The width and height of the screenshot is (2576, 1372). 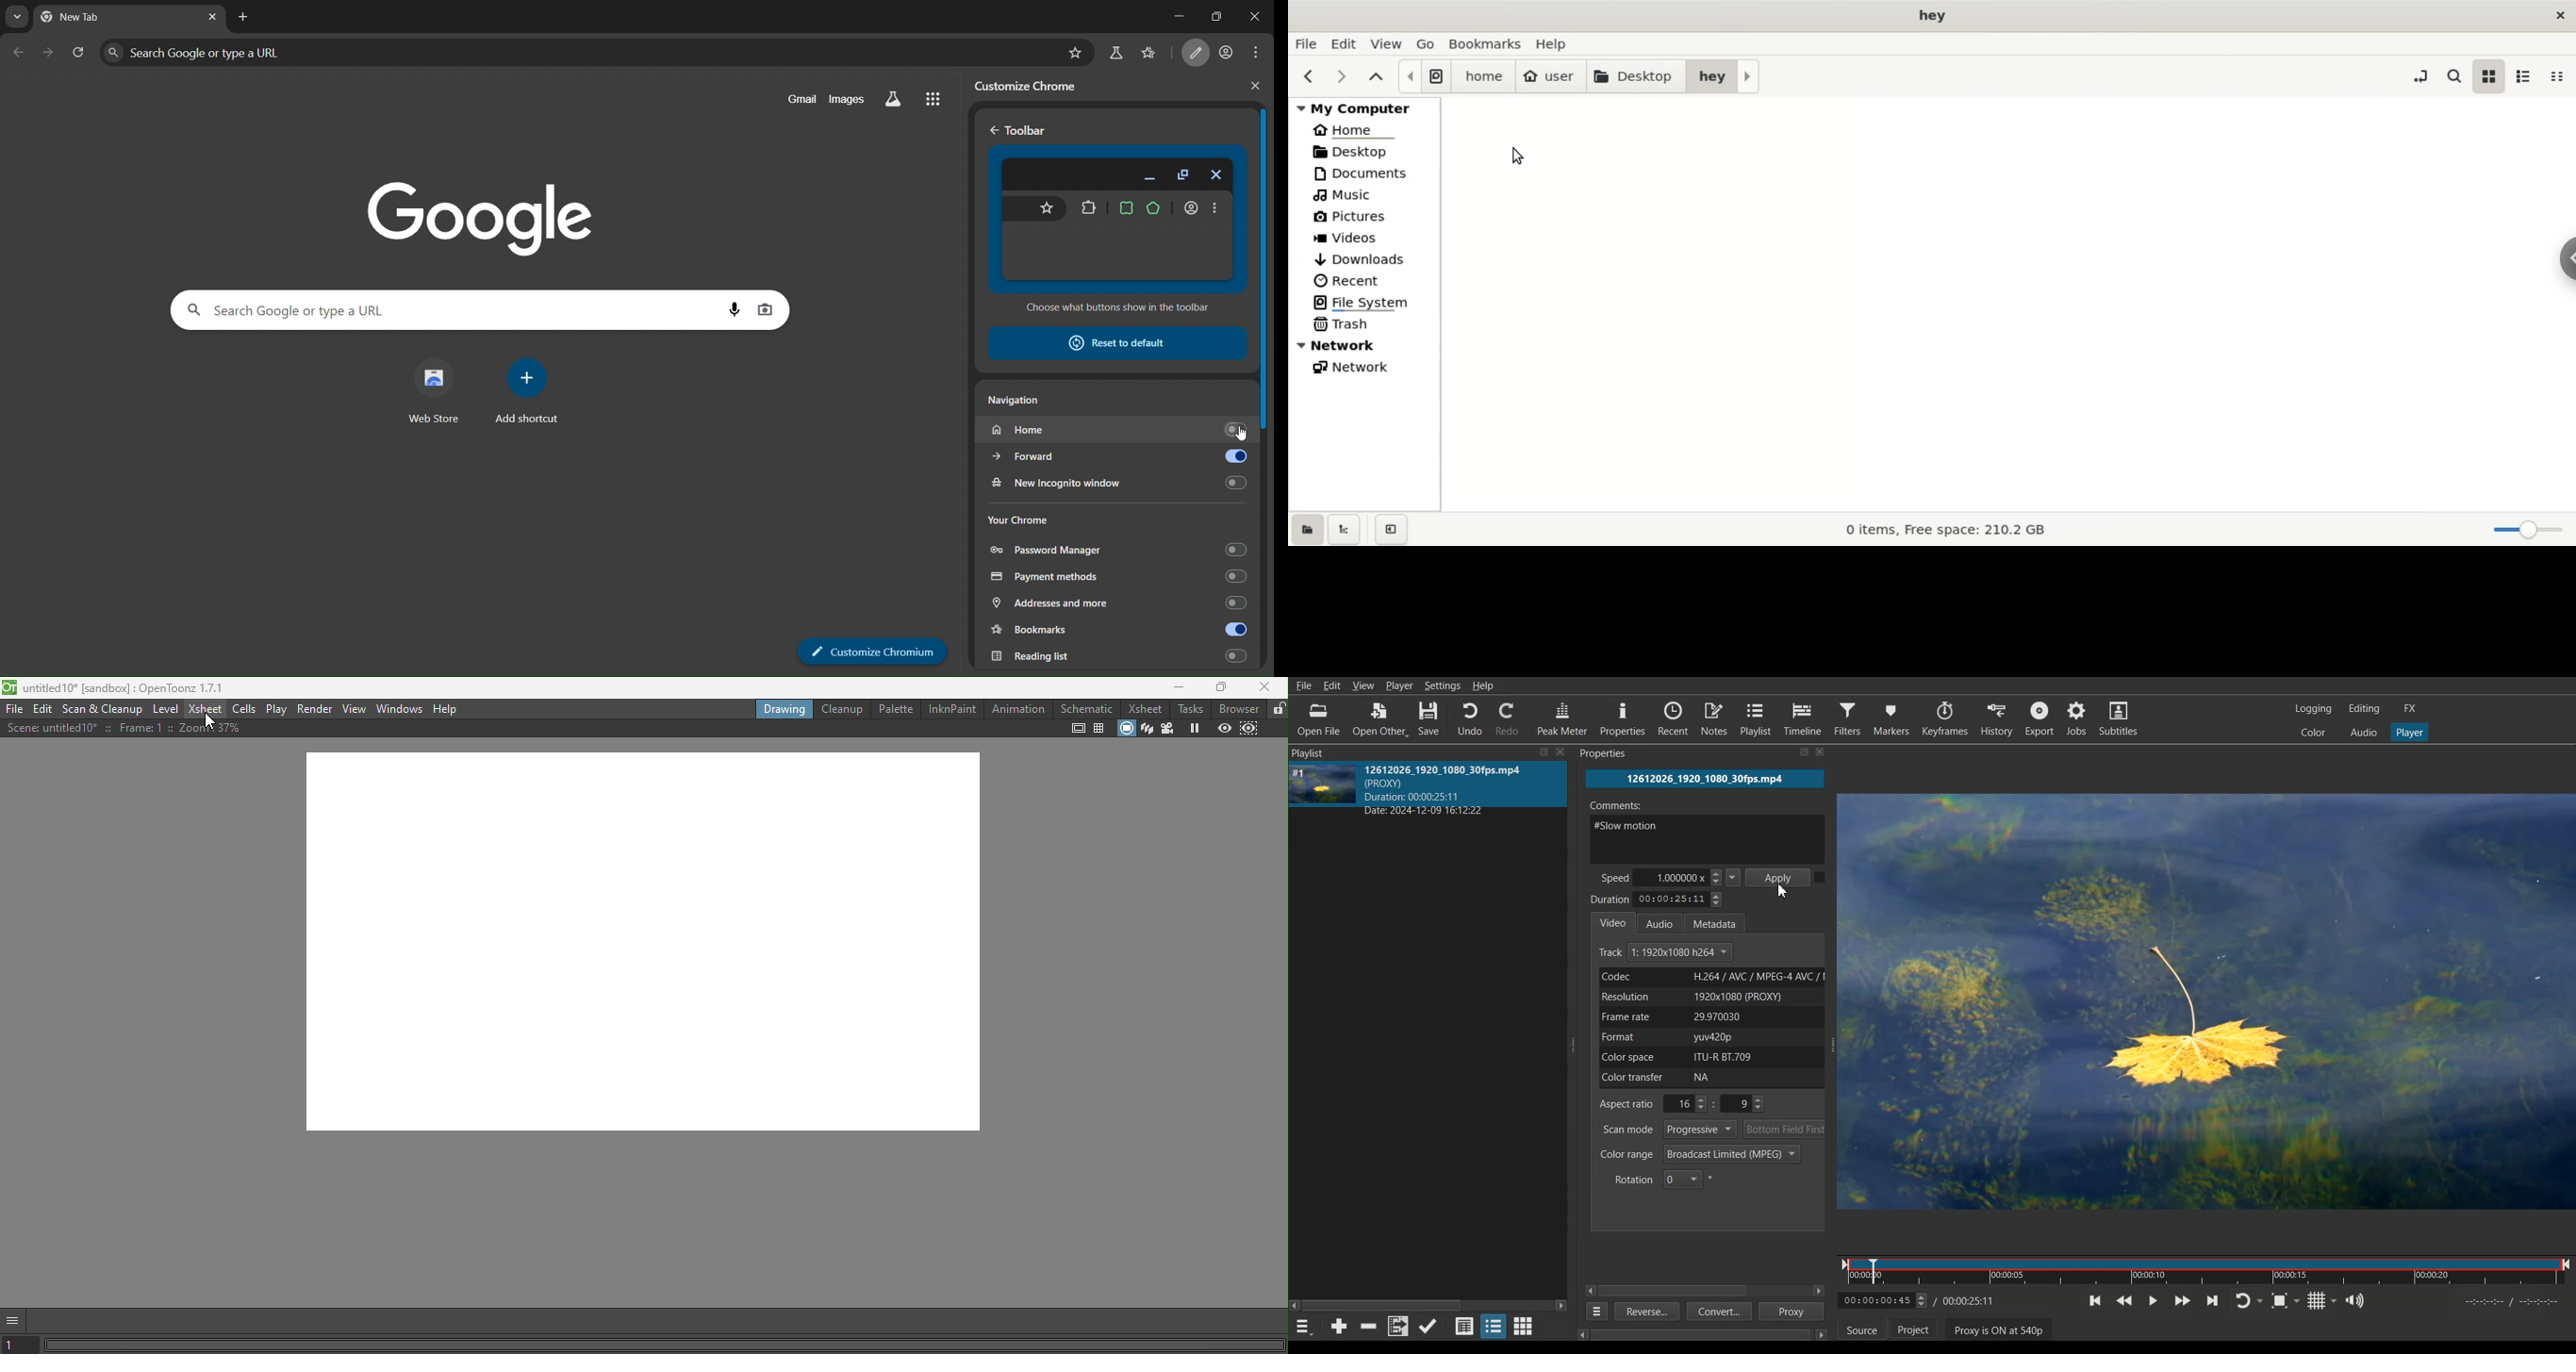 What do you see at coordinates (45, 710) in the screenshot?
I see `Edit` at bounding box center [45, 710].